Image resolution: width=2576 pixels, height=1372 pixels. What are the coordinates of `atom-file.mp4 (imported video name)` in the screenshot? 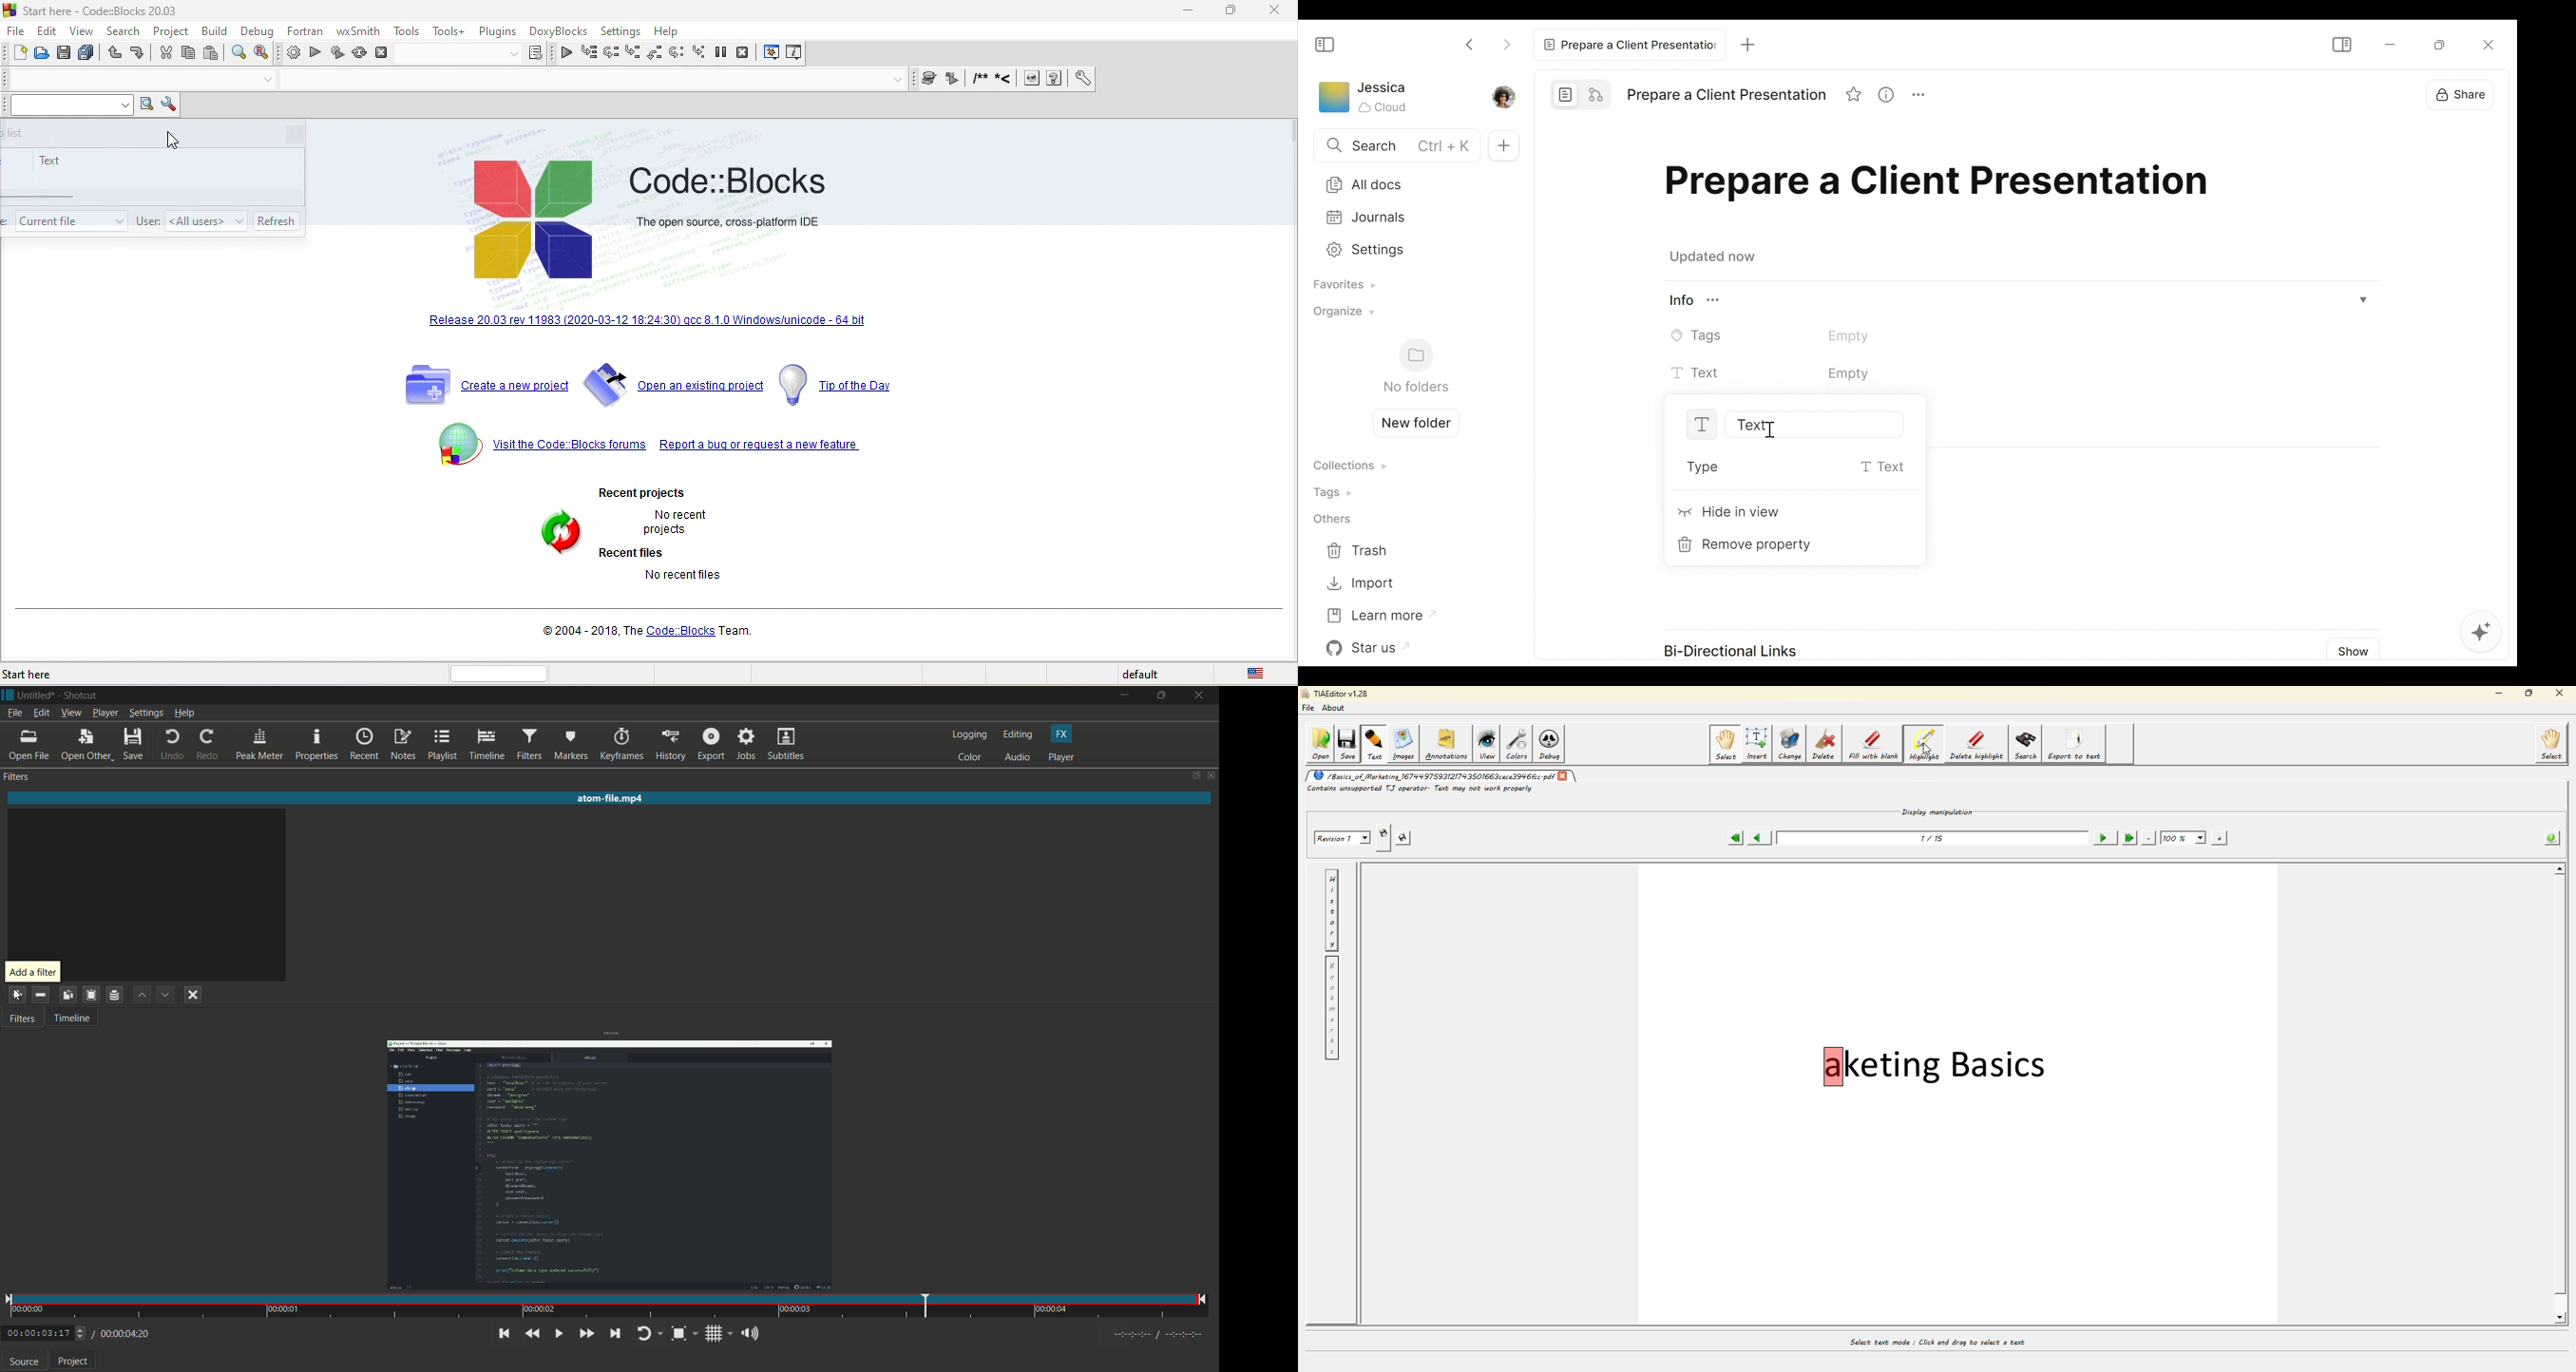 It's located at (621, 801).